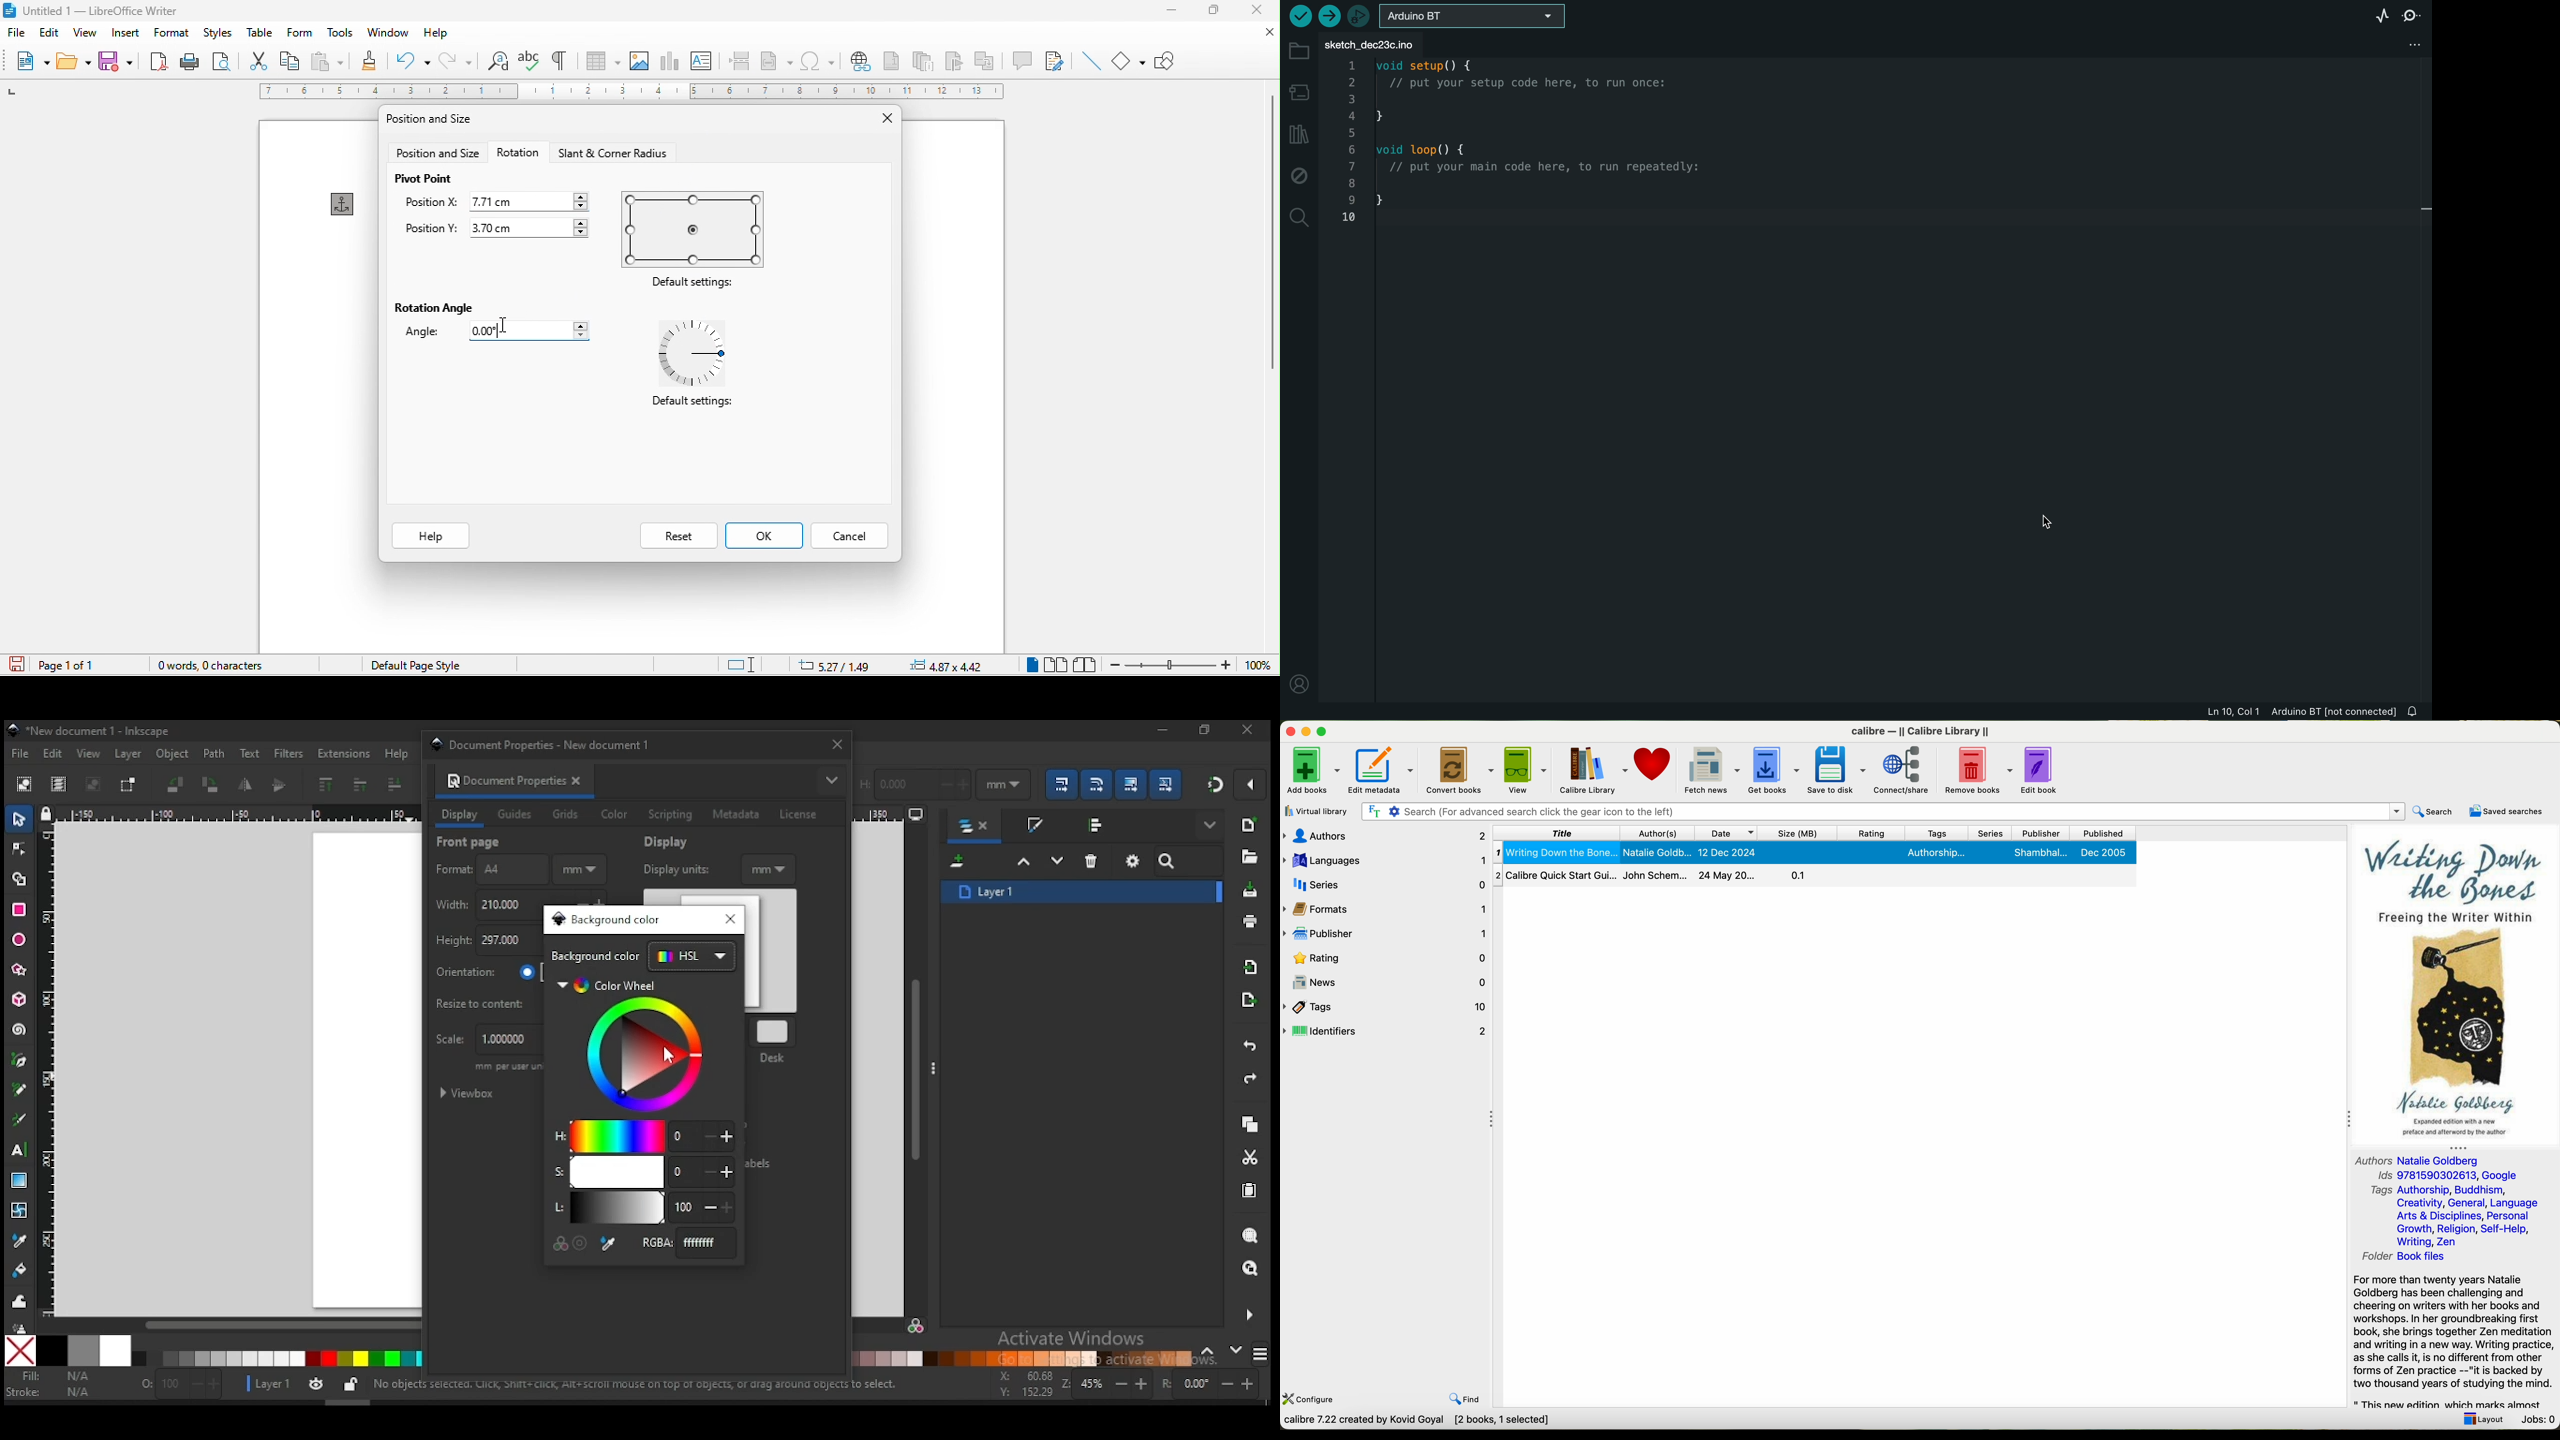 Image resolution: width=2576 pixels, height=1456 pixels. I want to click on when scaling rectangle, scale the radii of rounded corners, so click(1095, 784).